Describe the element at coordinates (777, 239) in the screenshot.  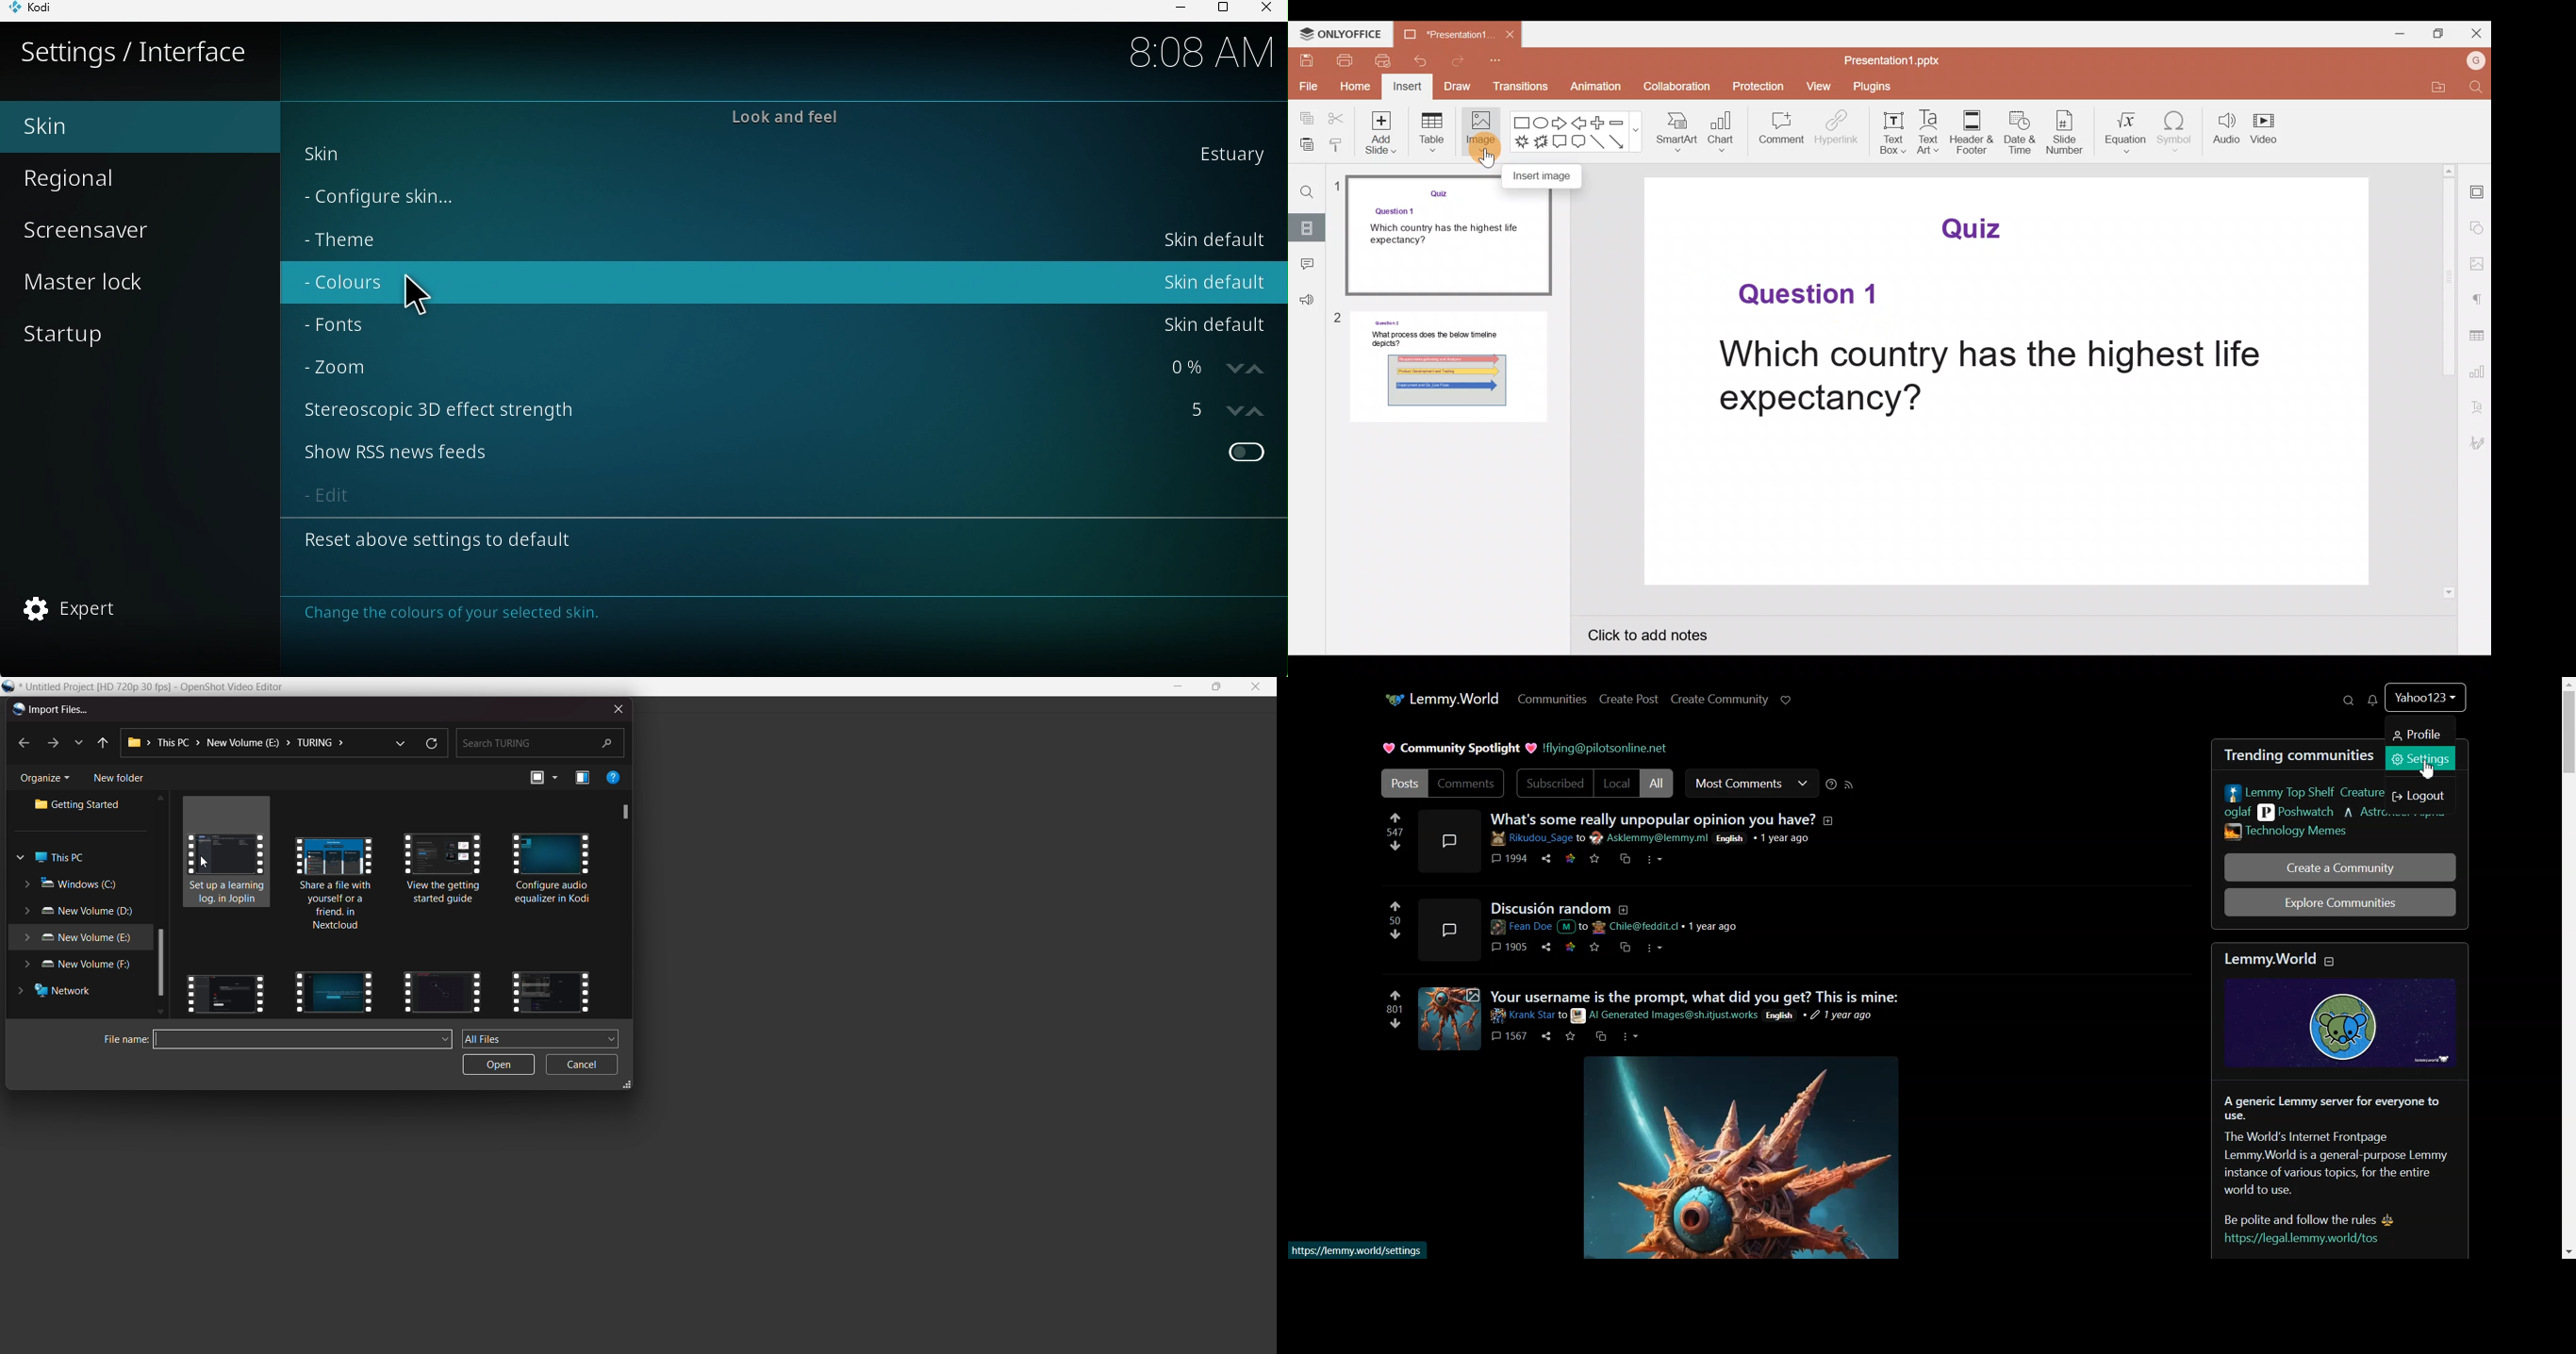
I see `Theme` at that location.